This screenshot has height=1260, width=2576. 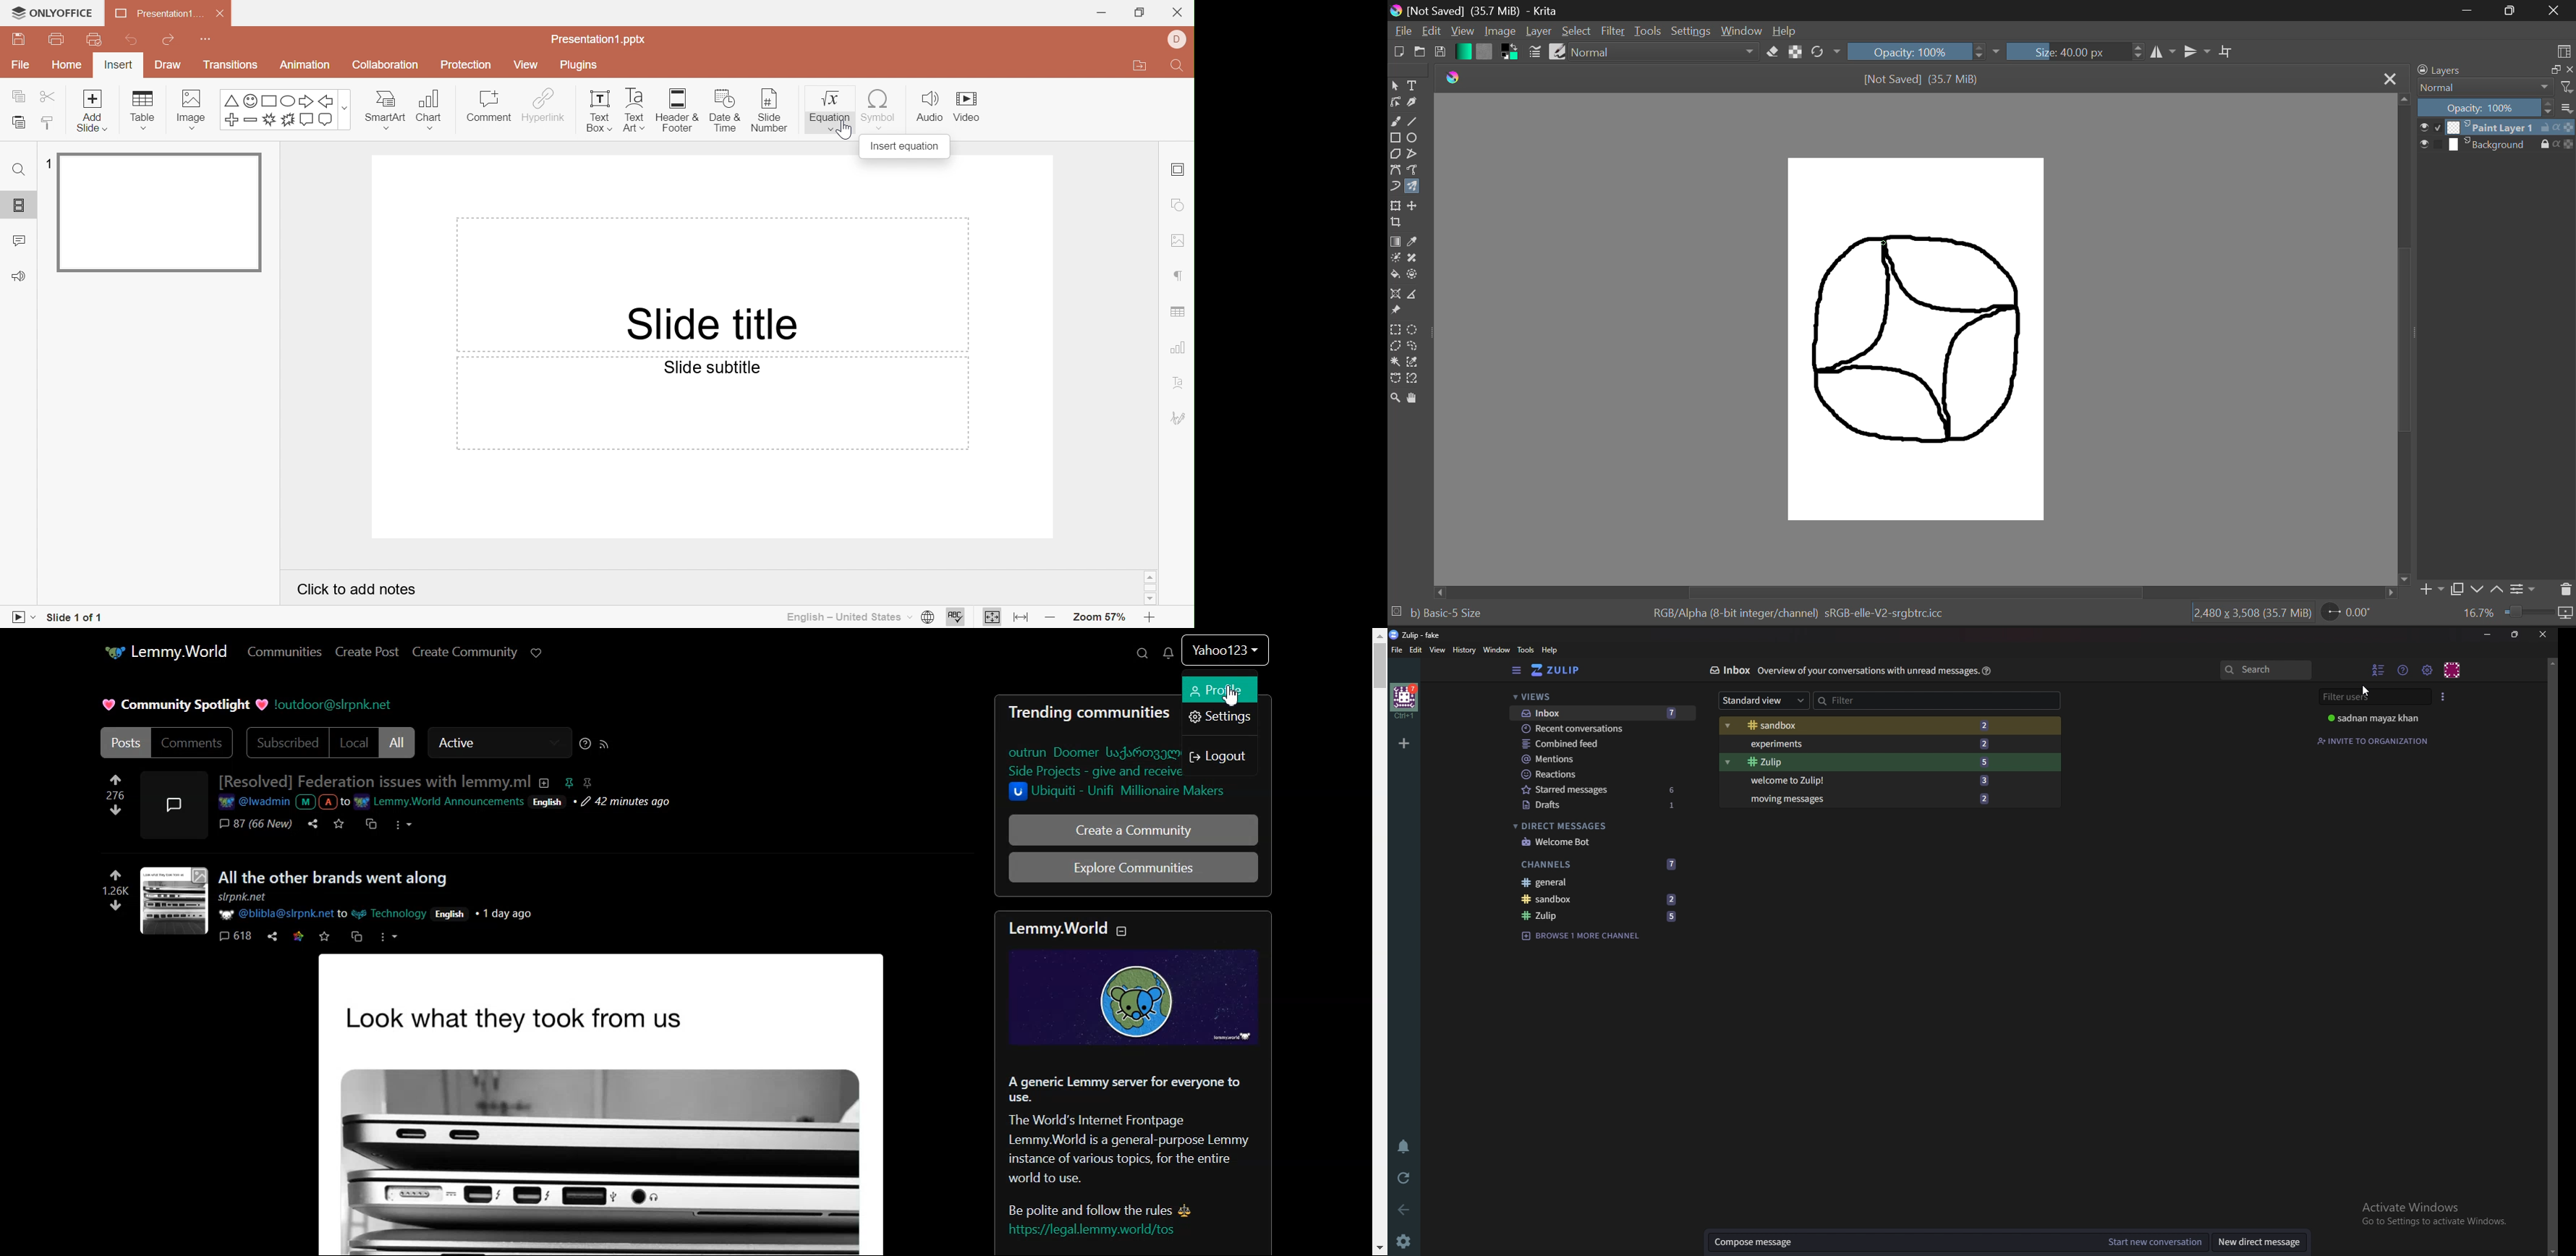 What do you see at coordinates (48, 124) in the screenshot?
I see `Copy style` at bounding box center [48, 124].